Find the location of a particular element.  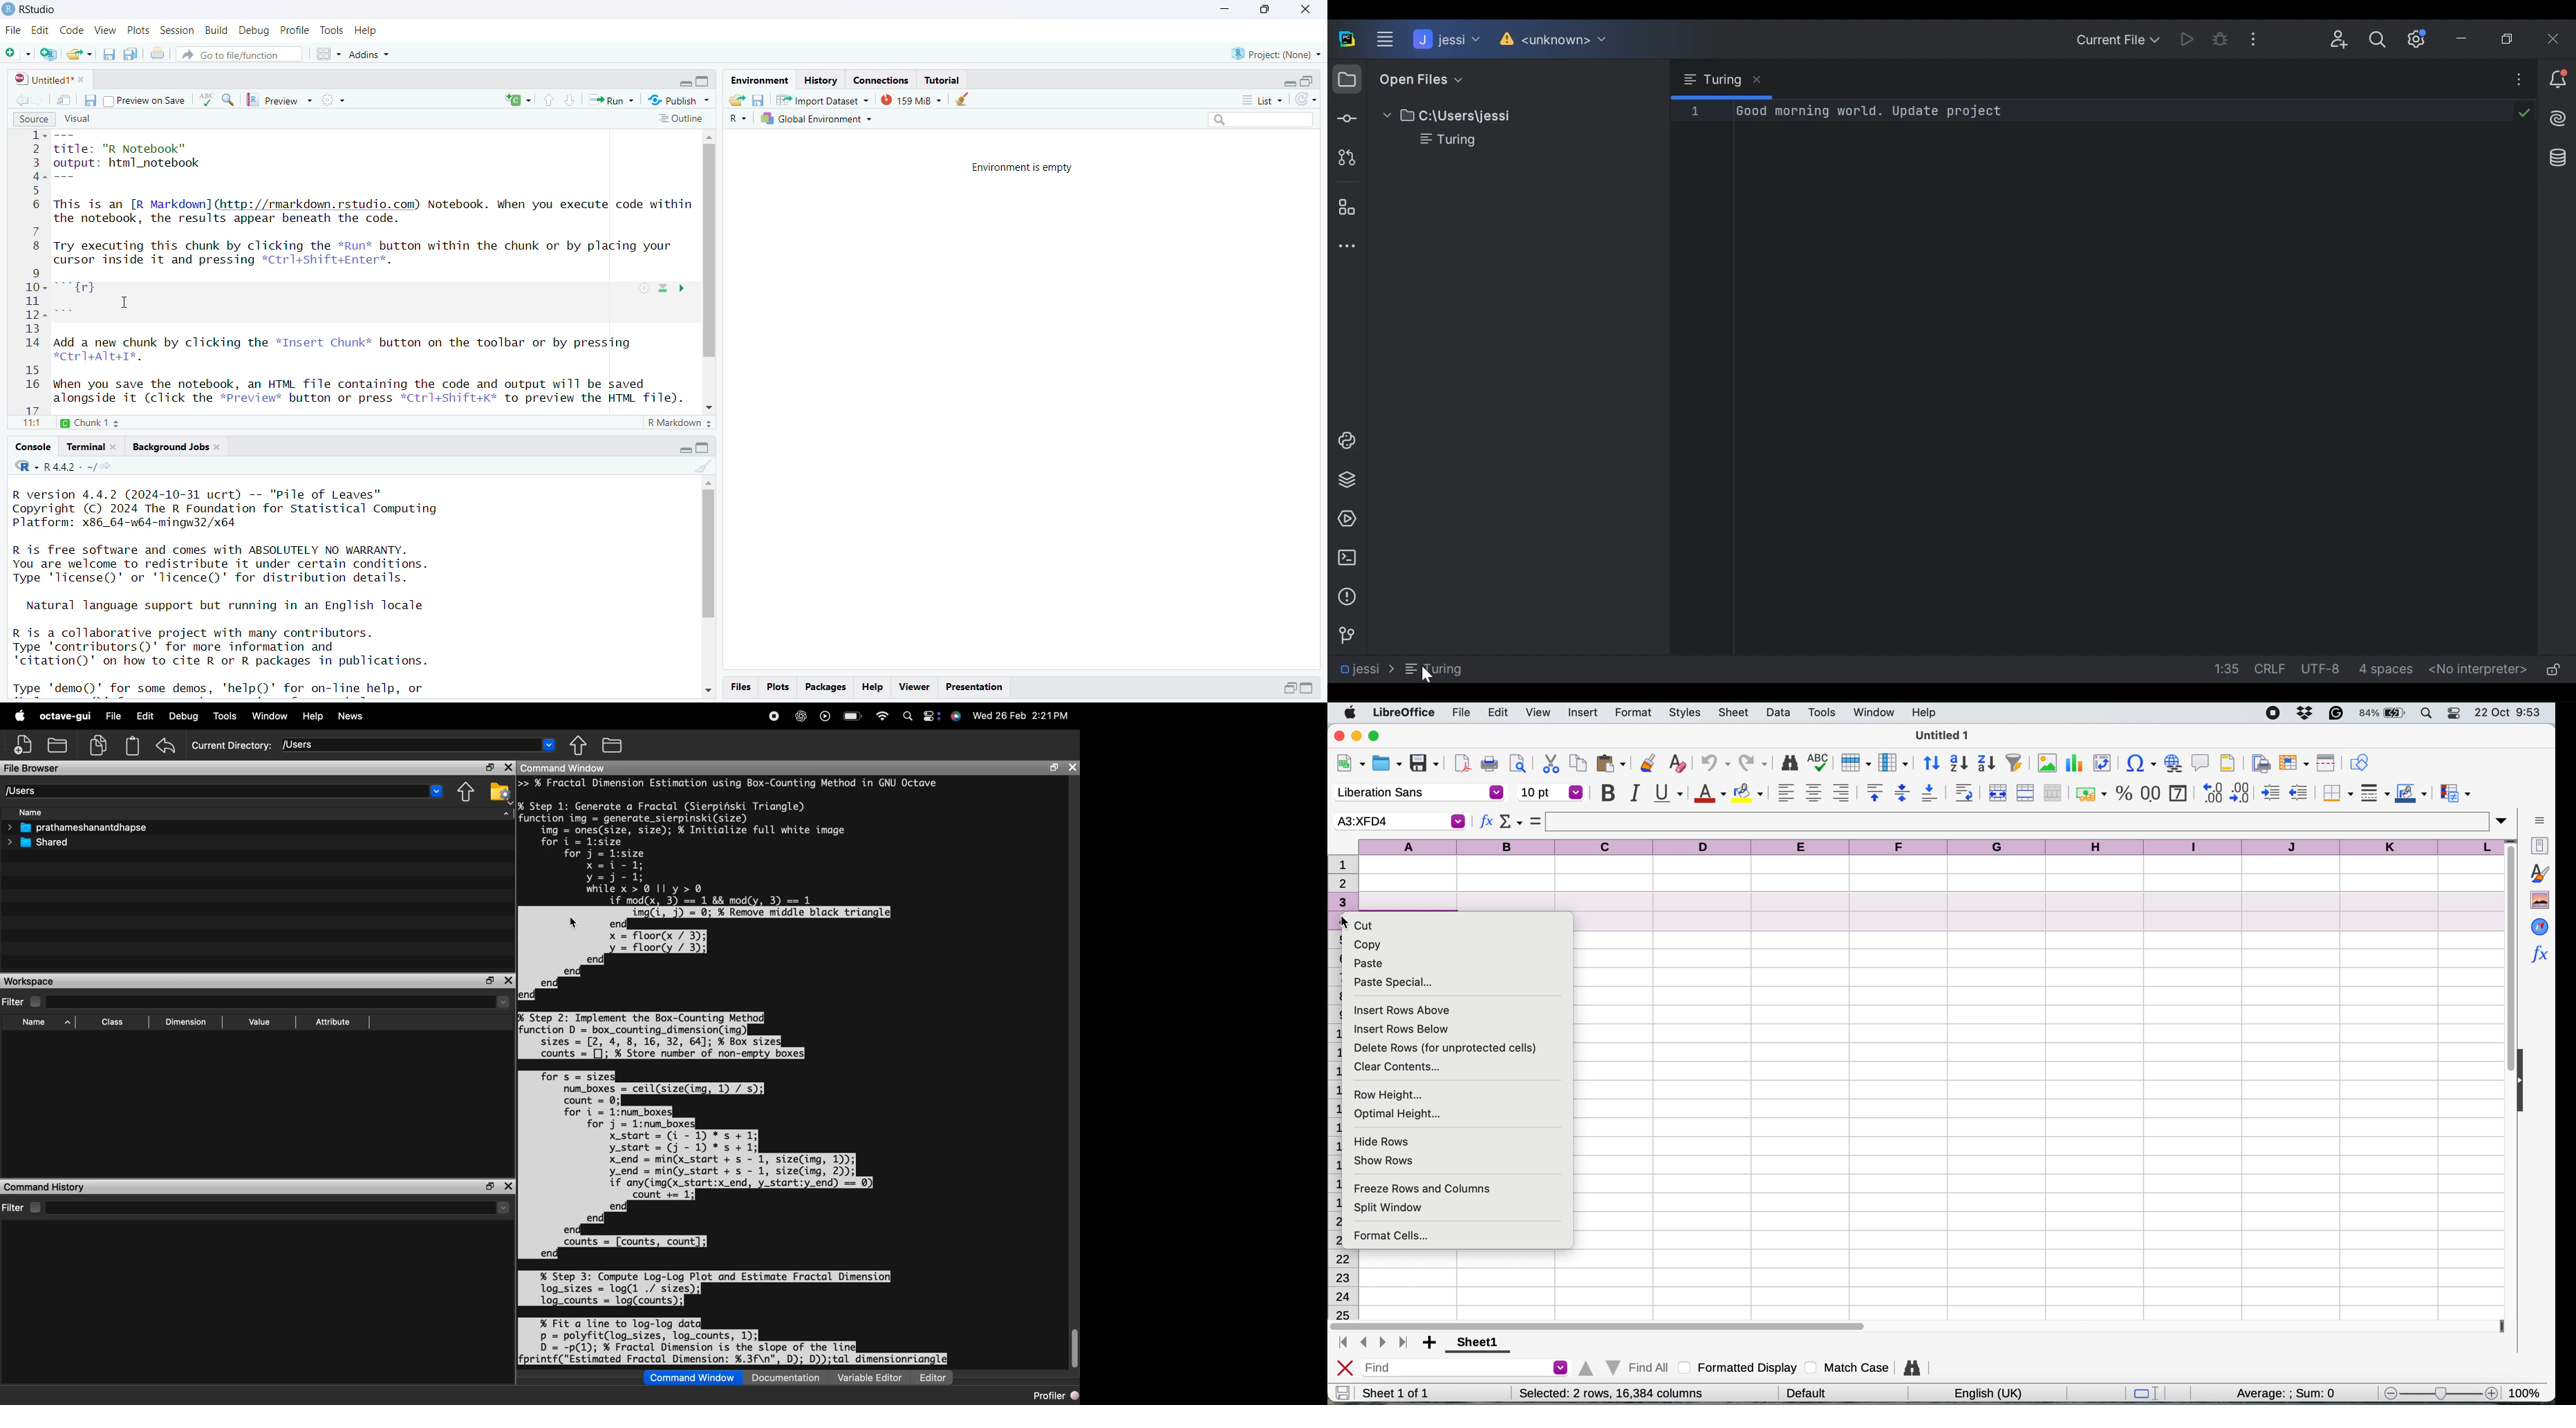

minimize is located at coordinates (1225, 10).